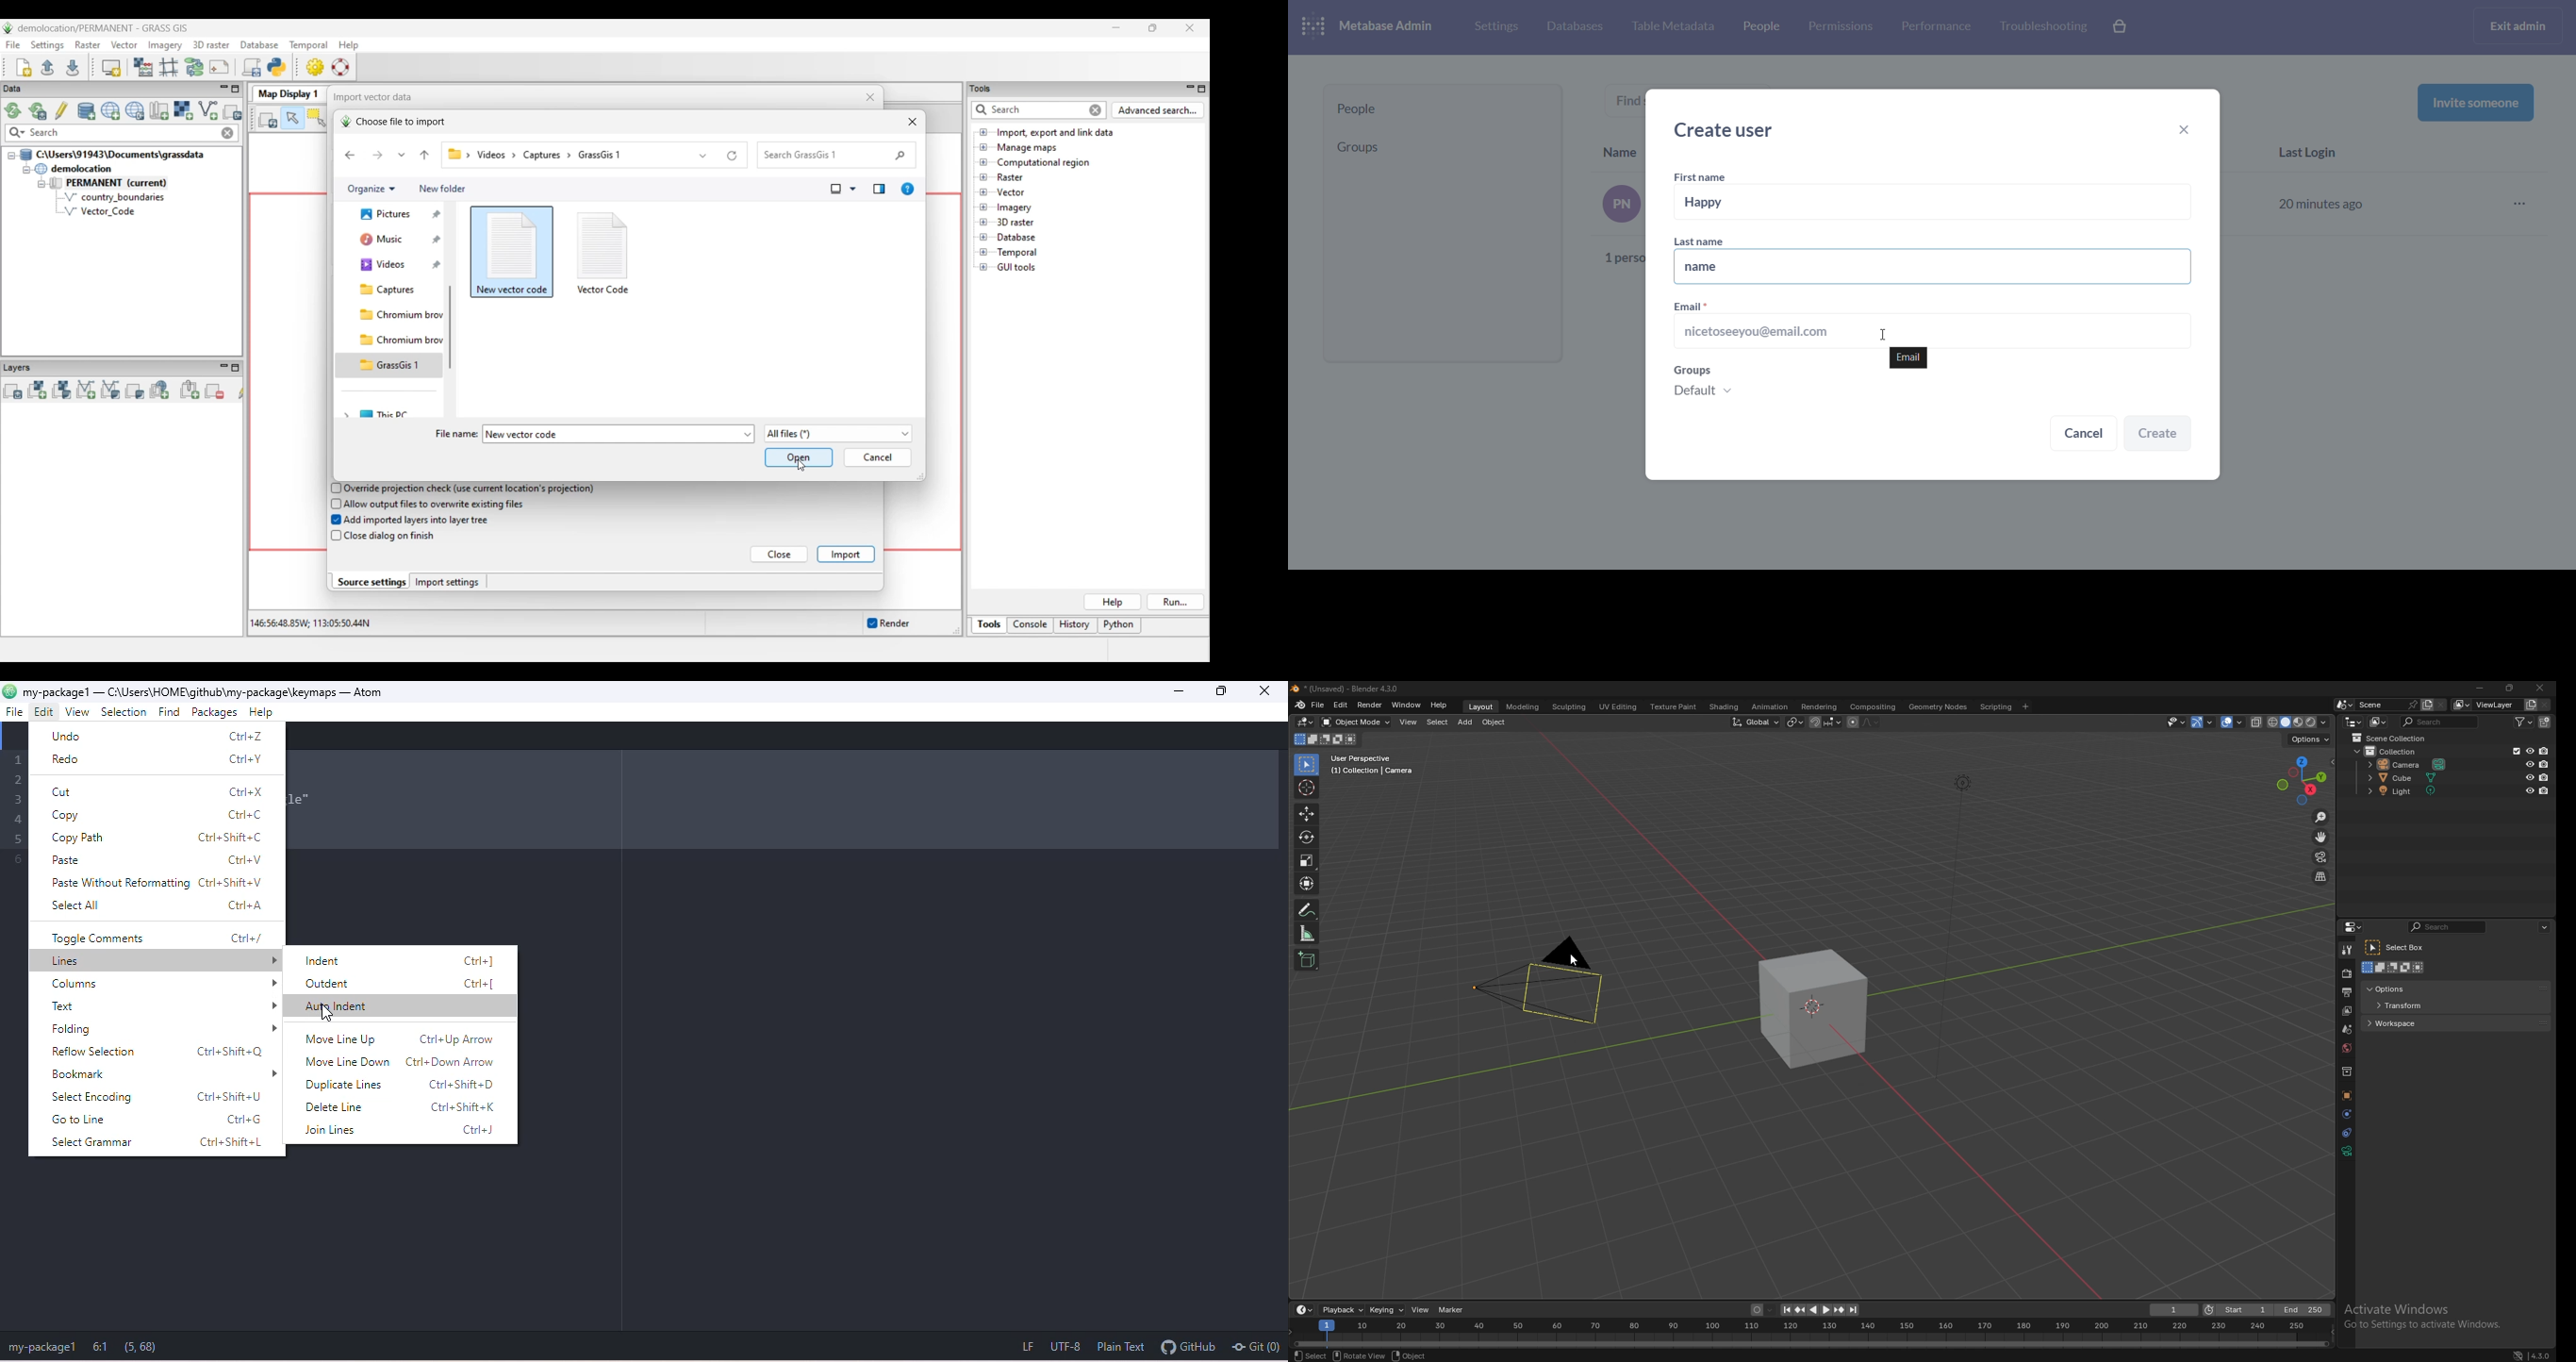  What do you see at coordinates (1494, 723) in the screenshot?
I see `object` at bounding box center [1494, 723].